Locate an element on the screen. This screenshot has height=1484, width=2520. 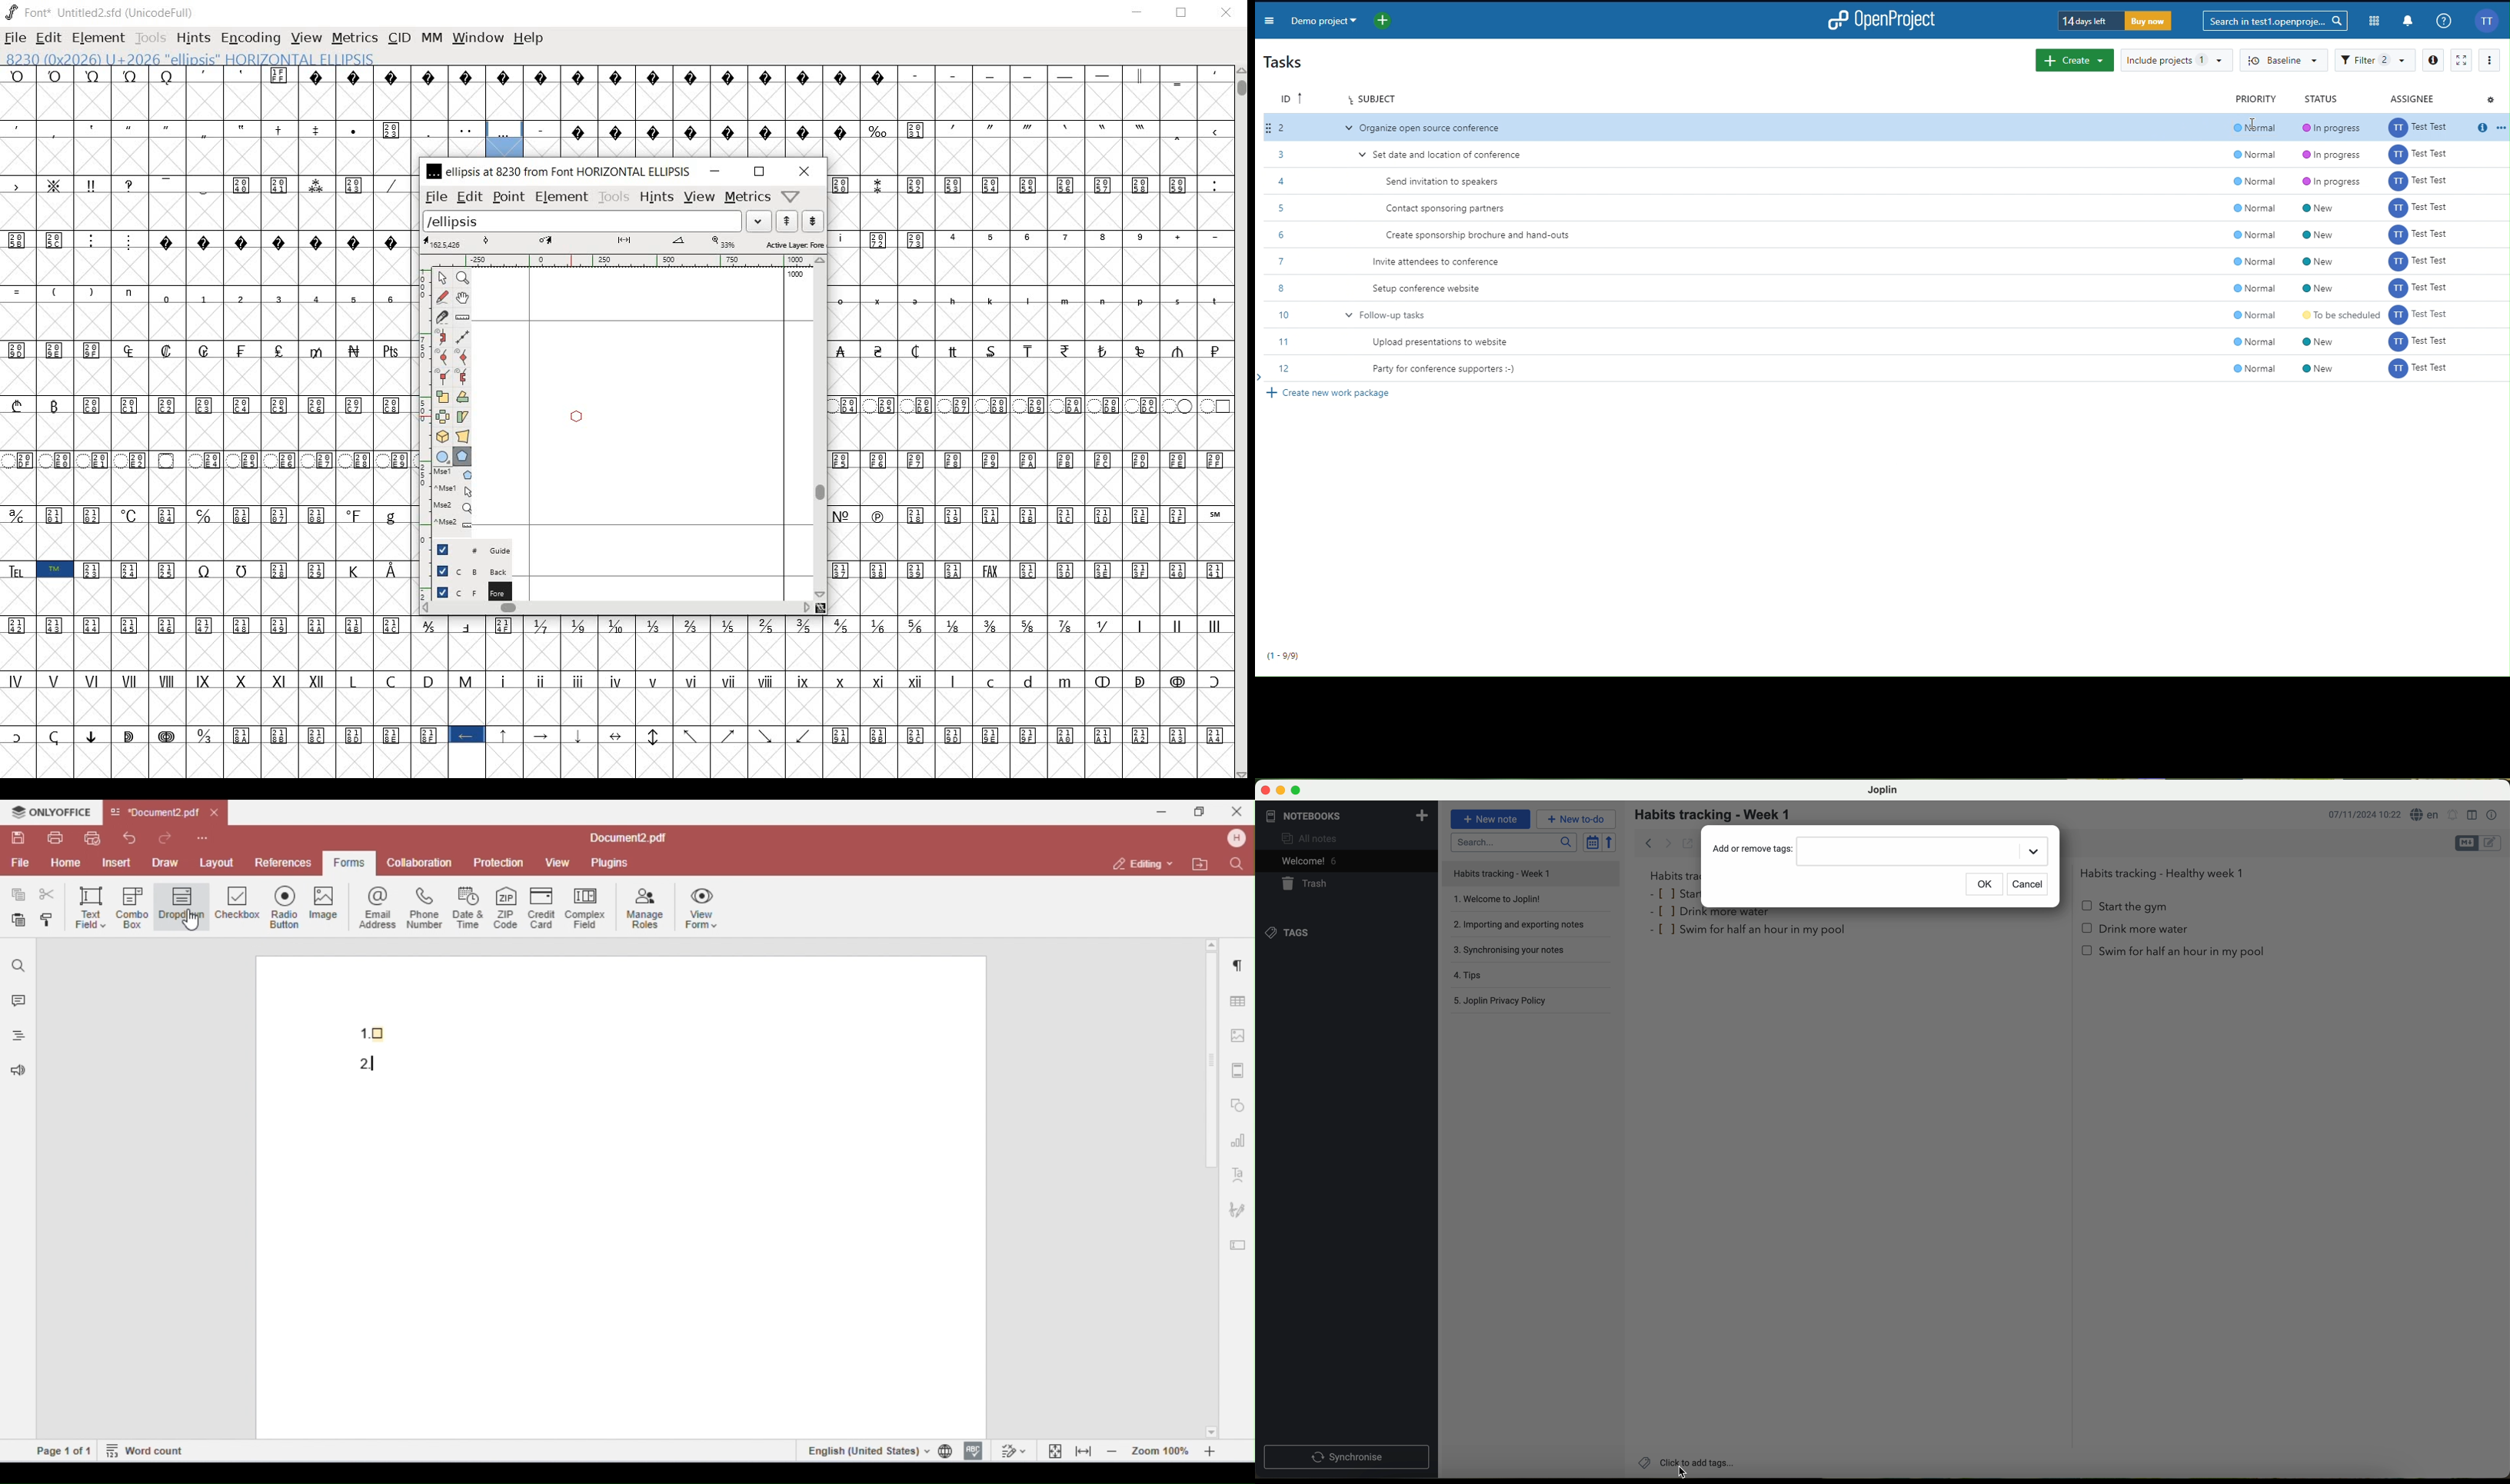
search bar is located at coordinates (1513, 842).